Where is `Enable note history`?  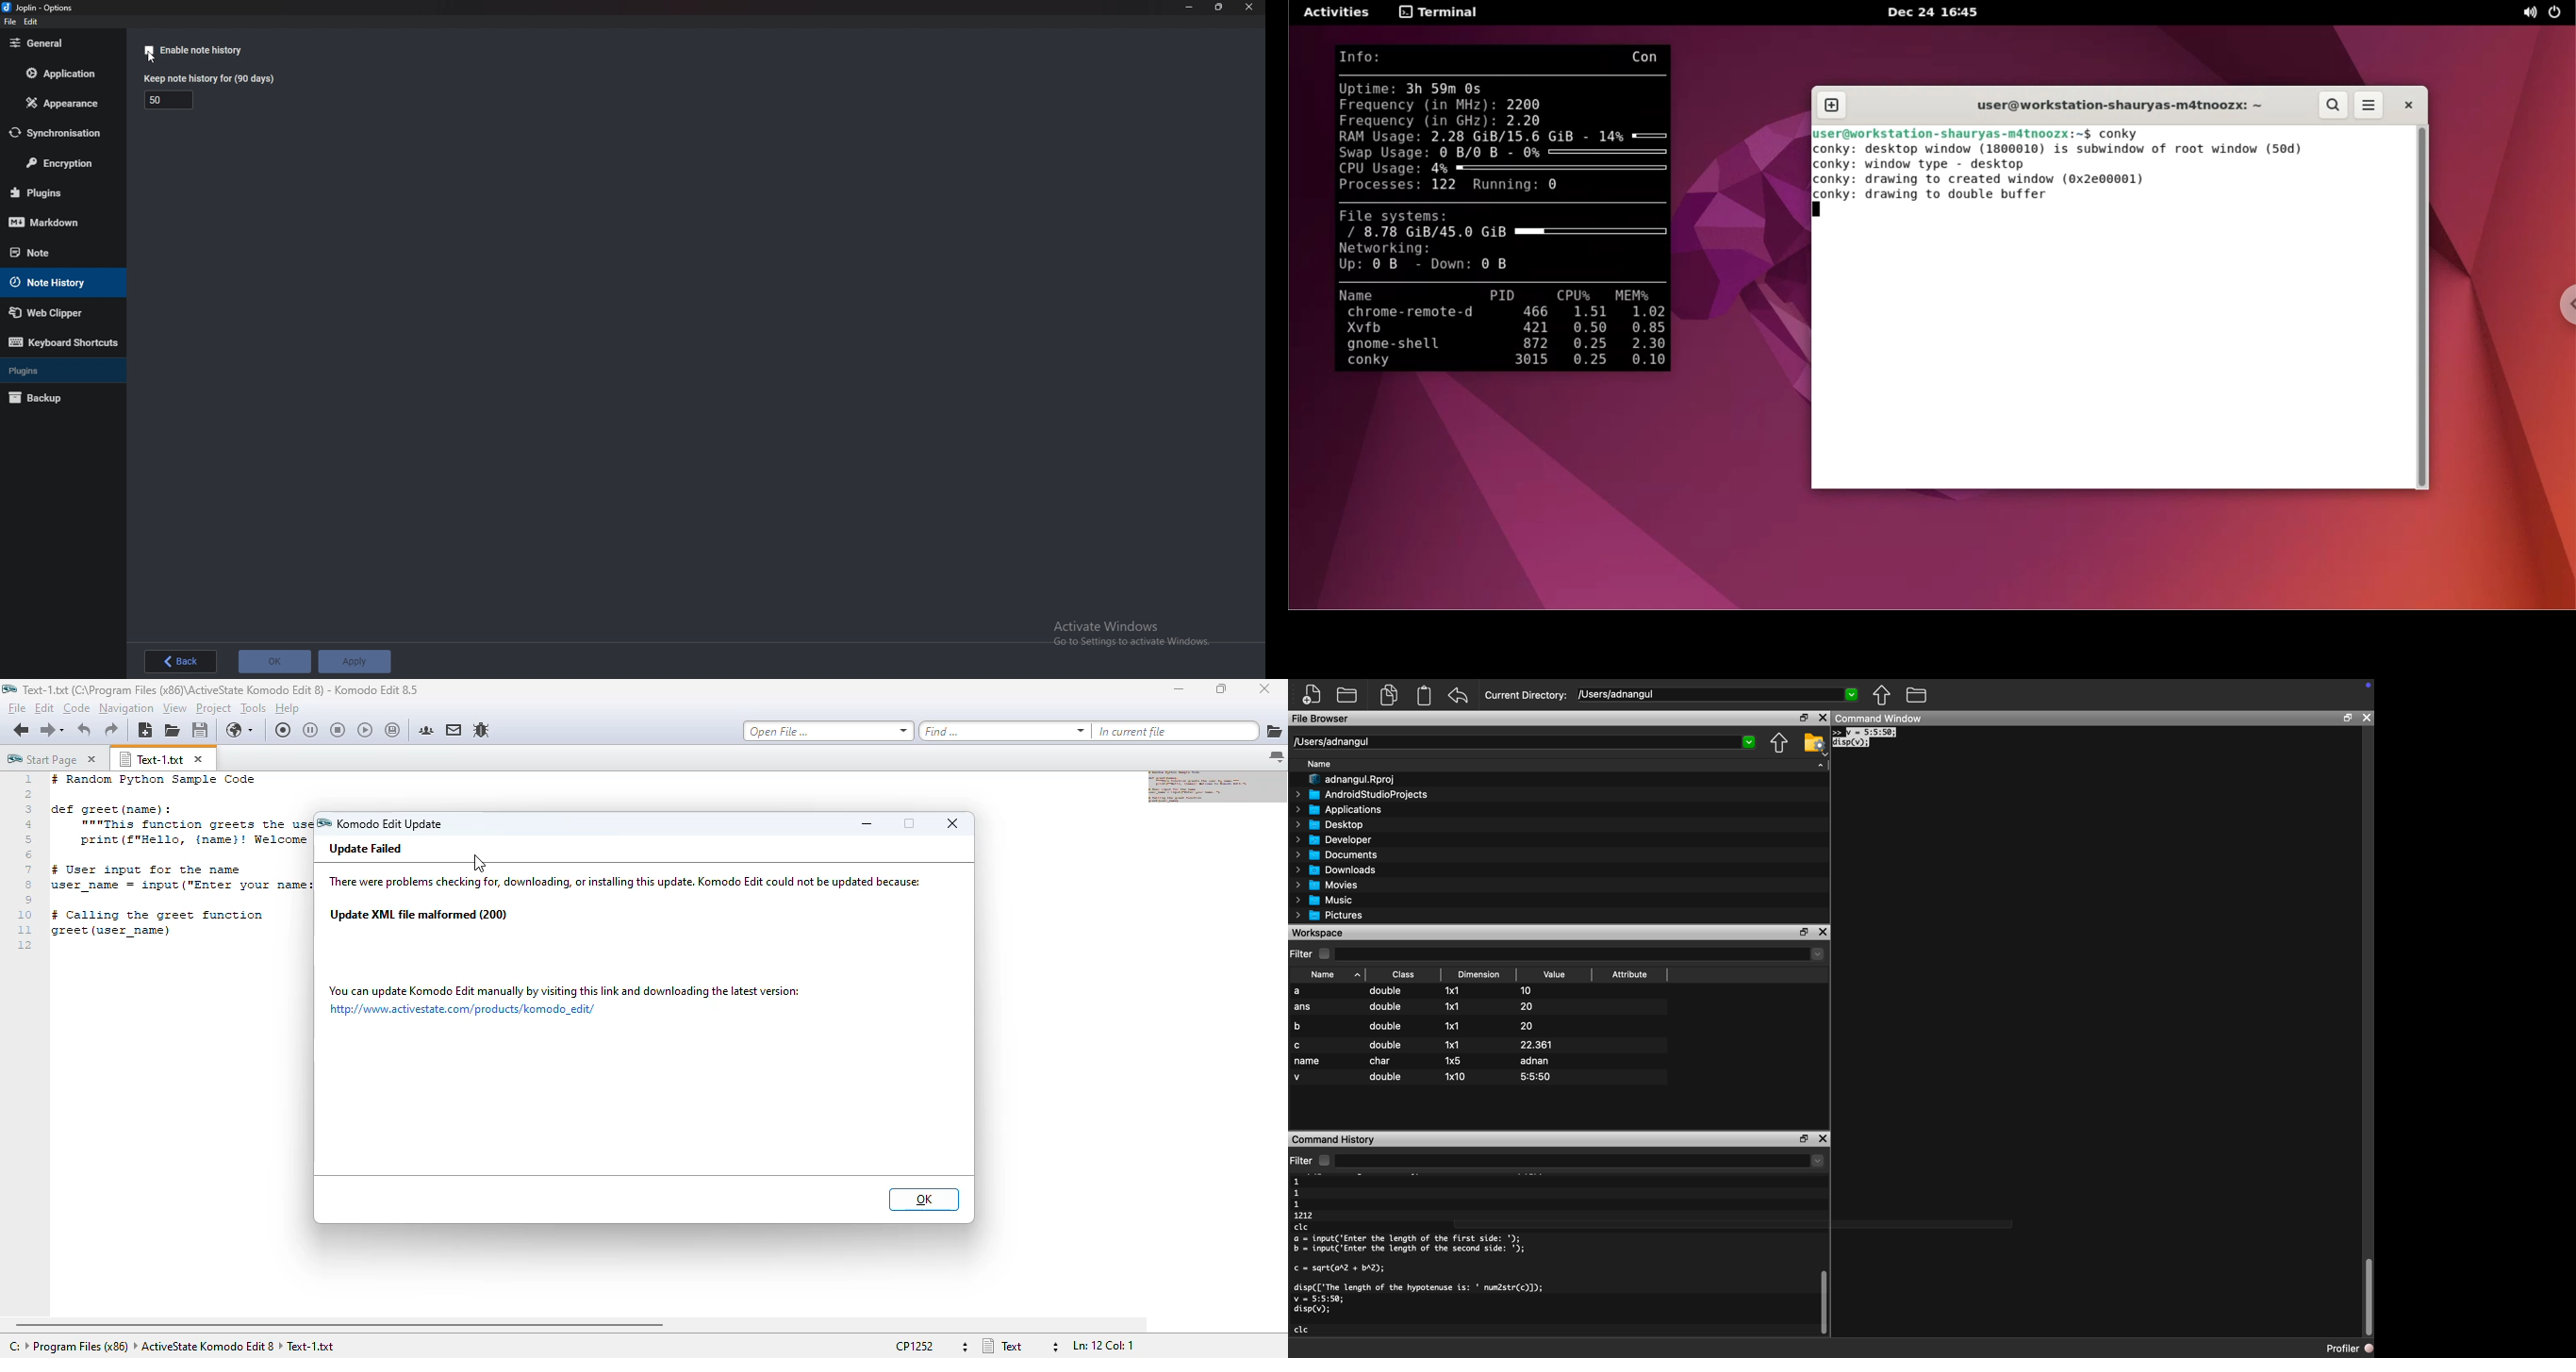
Enable note history is located at coordinates (201, 49).